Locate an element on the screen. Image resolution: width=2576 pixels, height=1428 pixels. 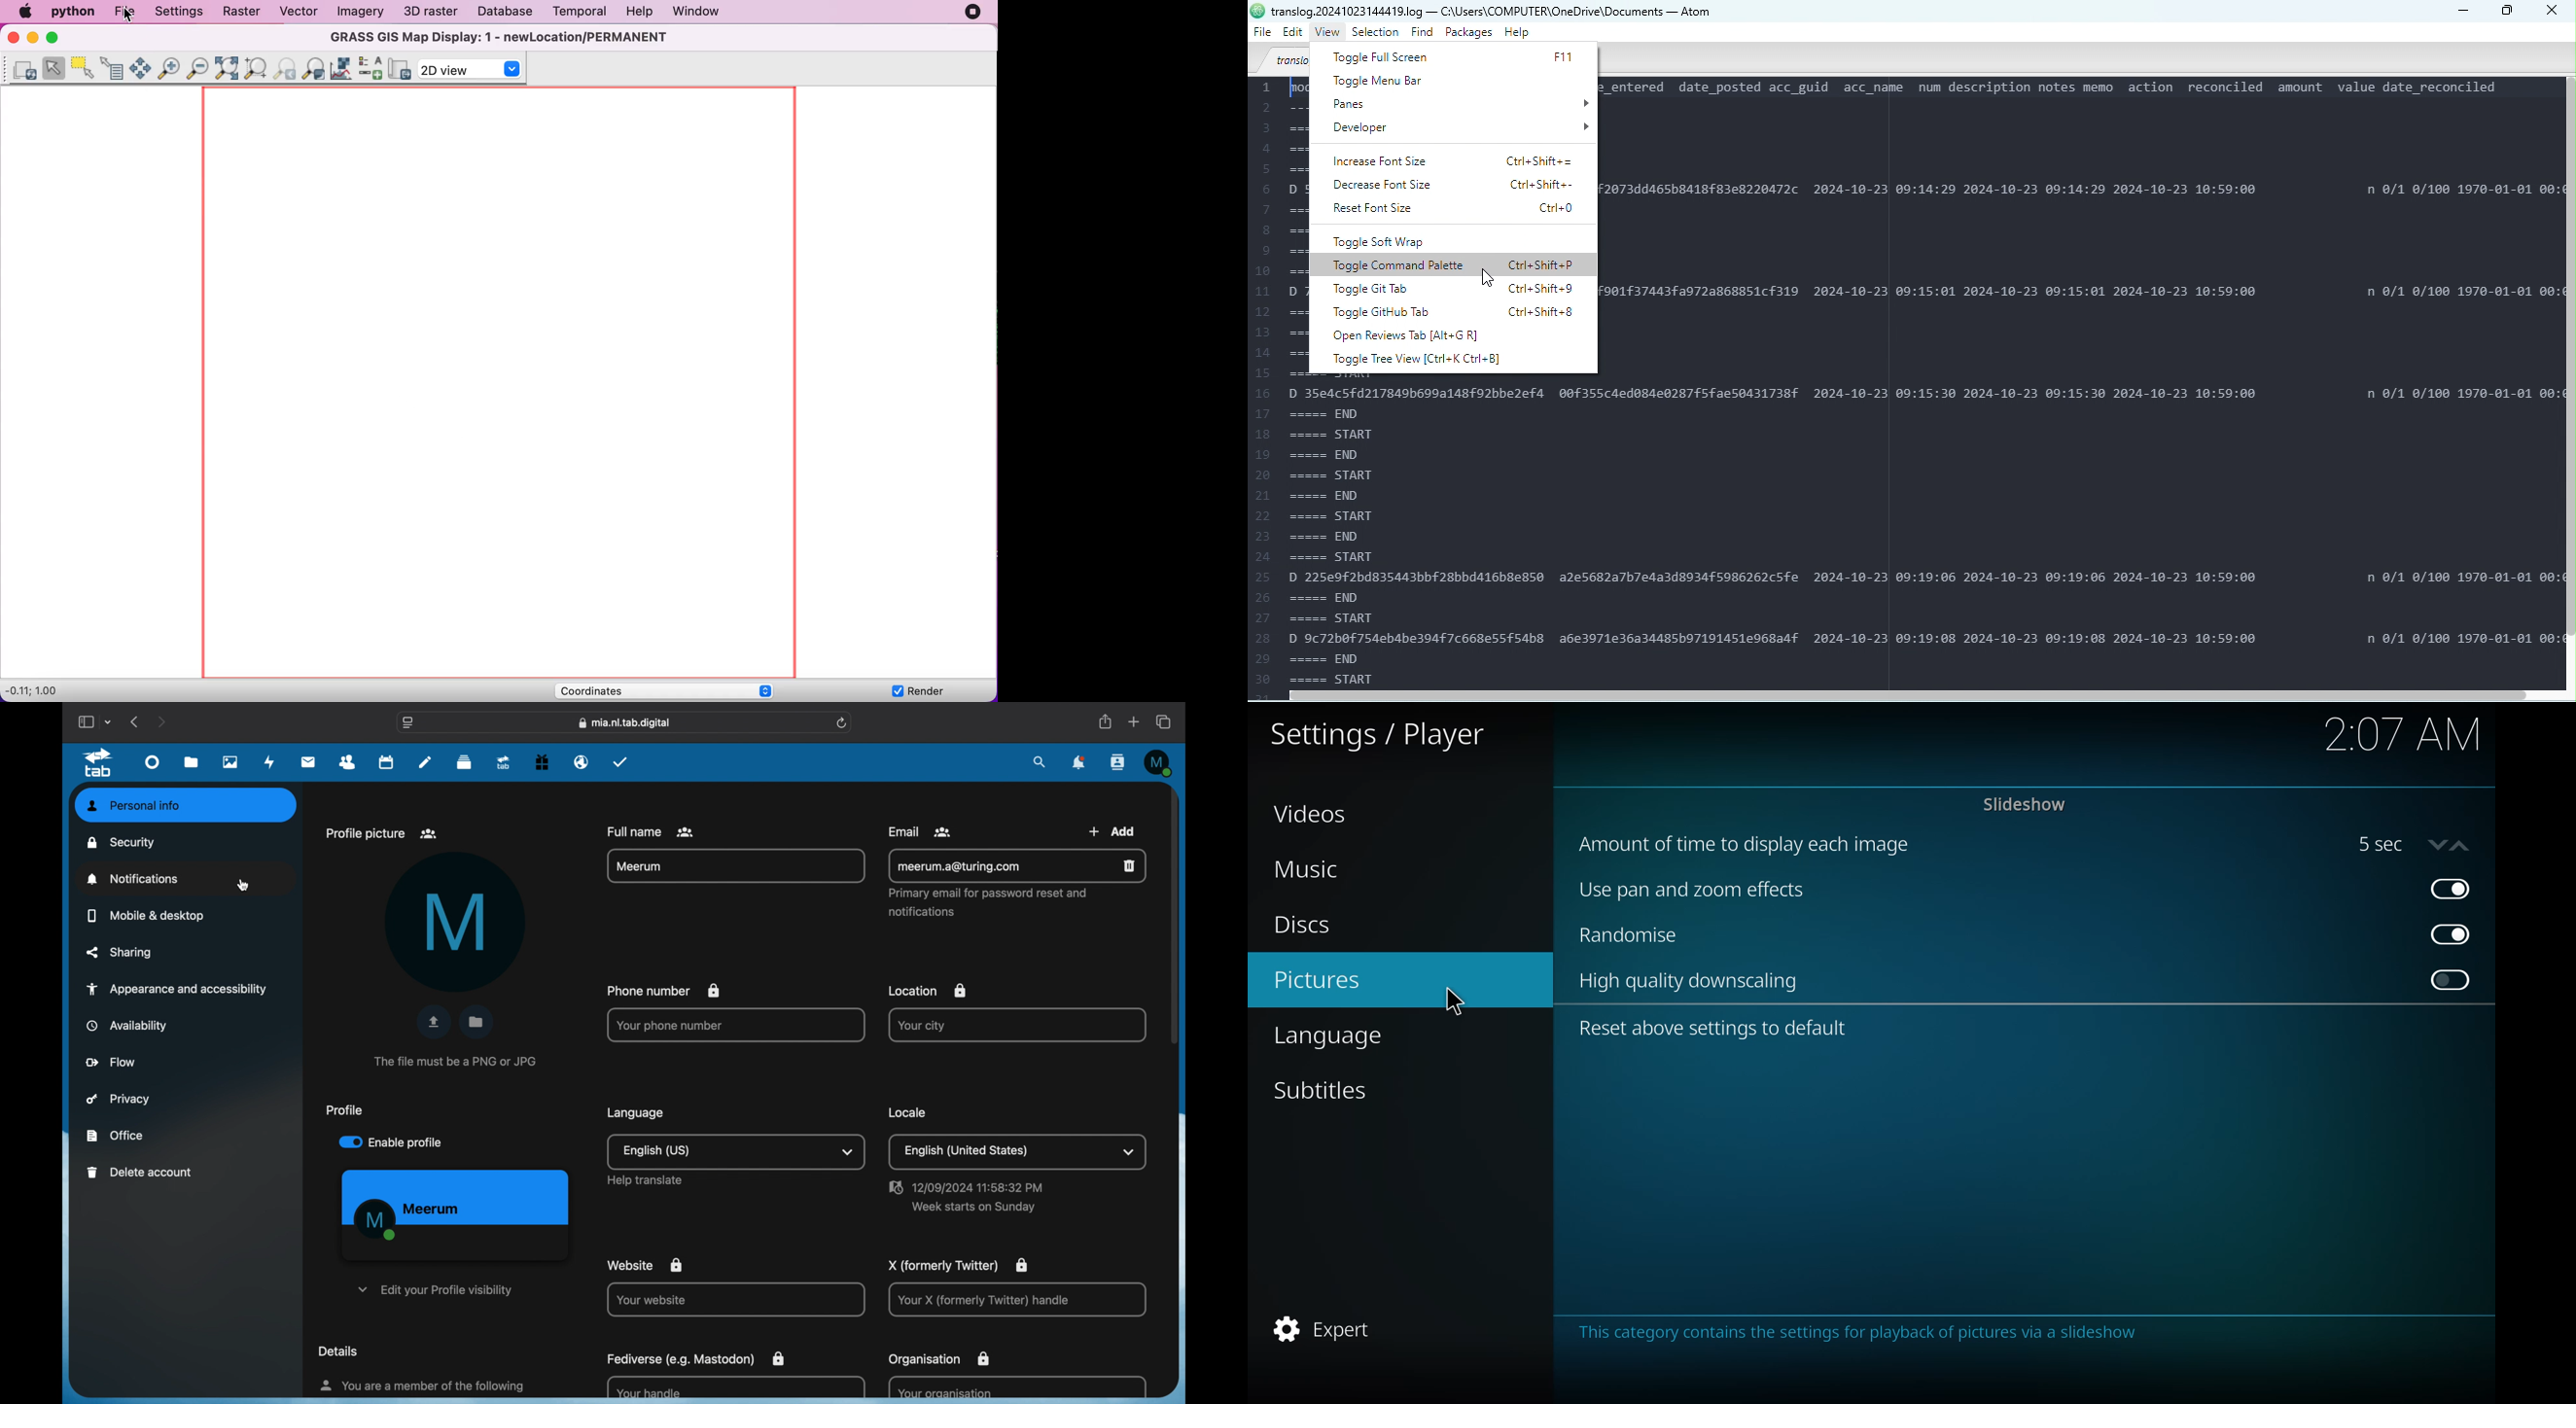
enabled is located at coordinates (2451, 888).